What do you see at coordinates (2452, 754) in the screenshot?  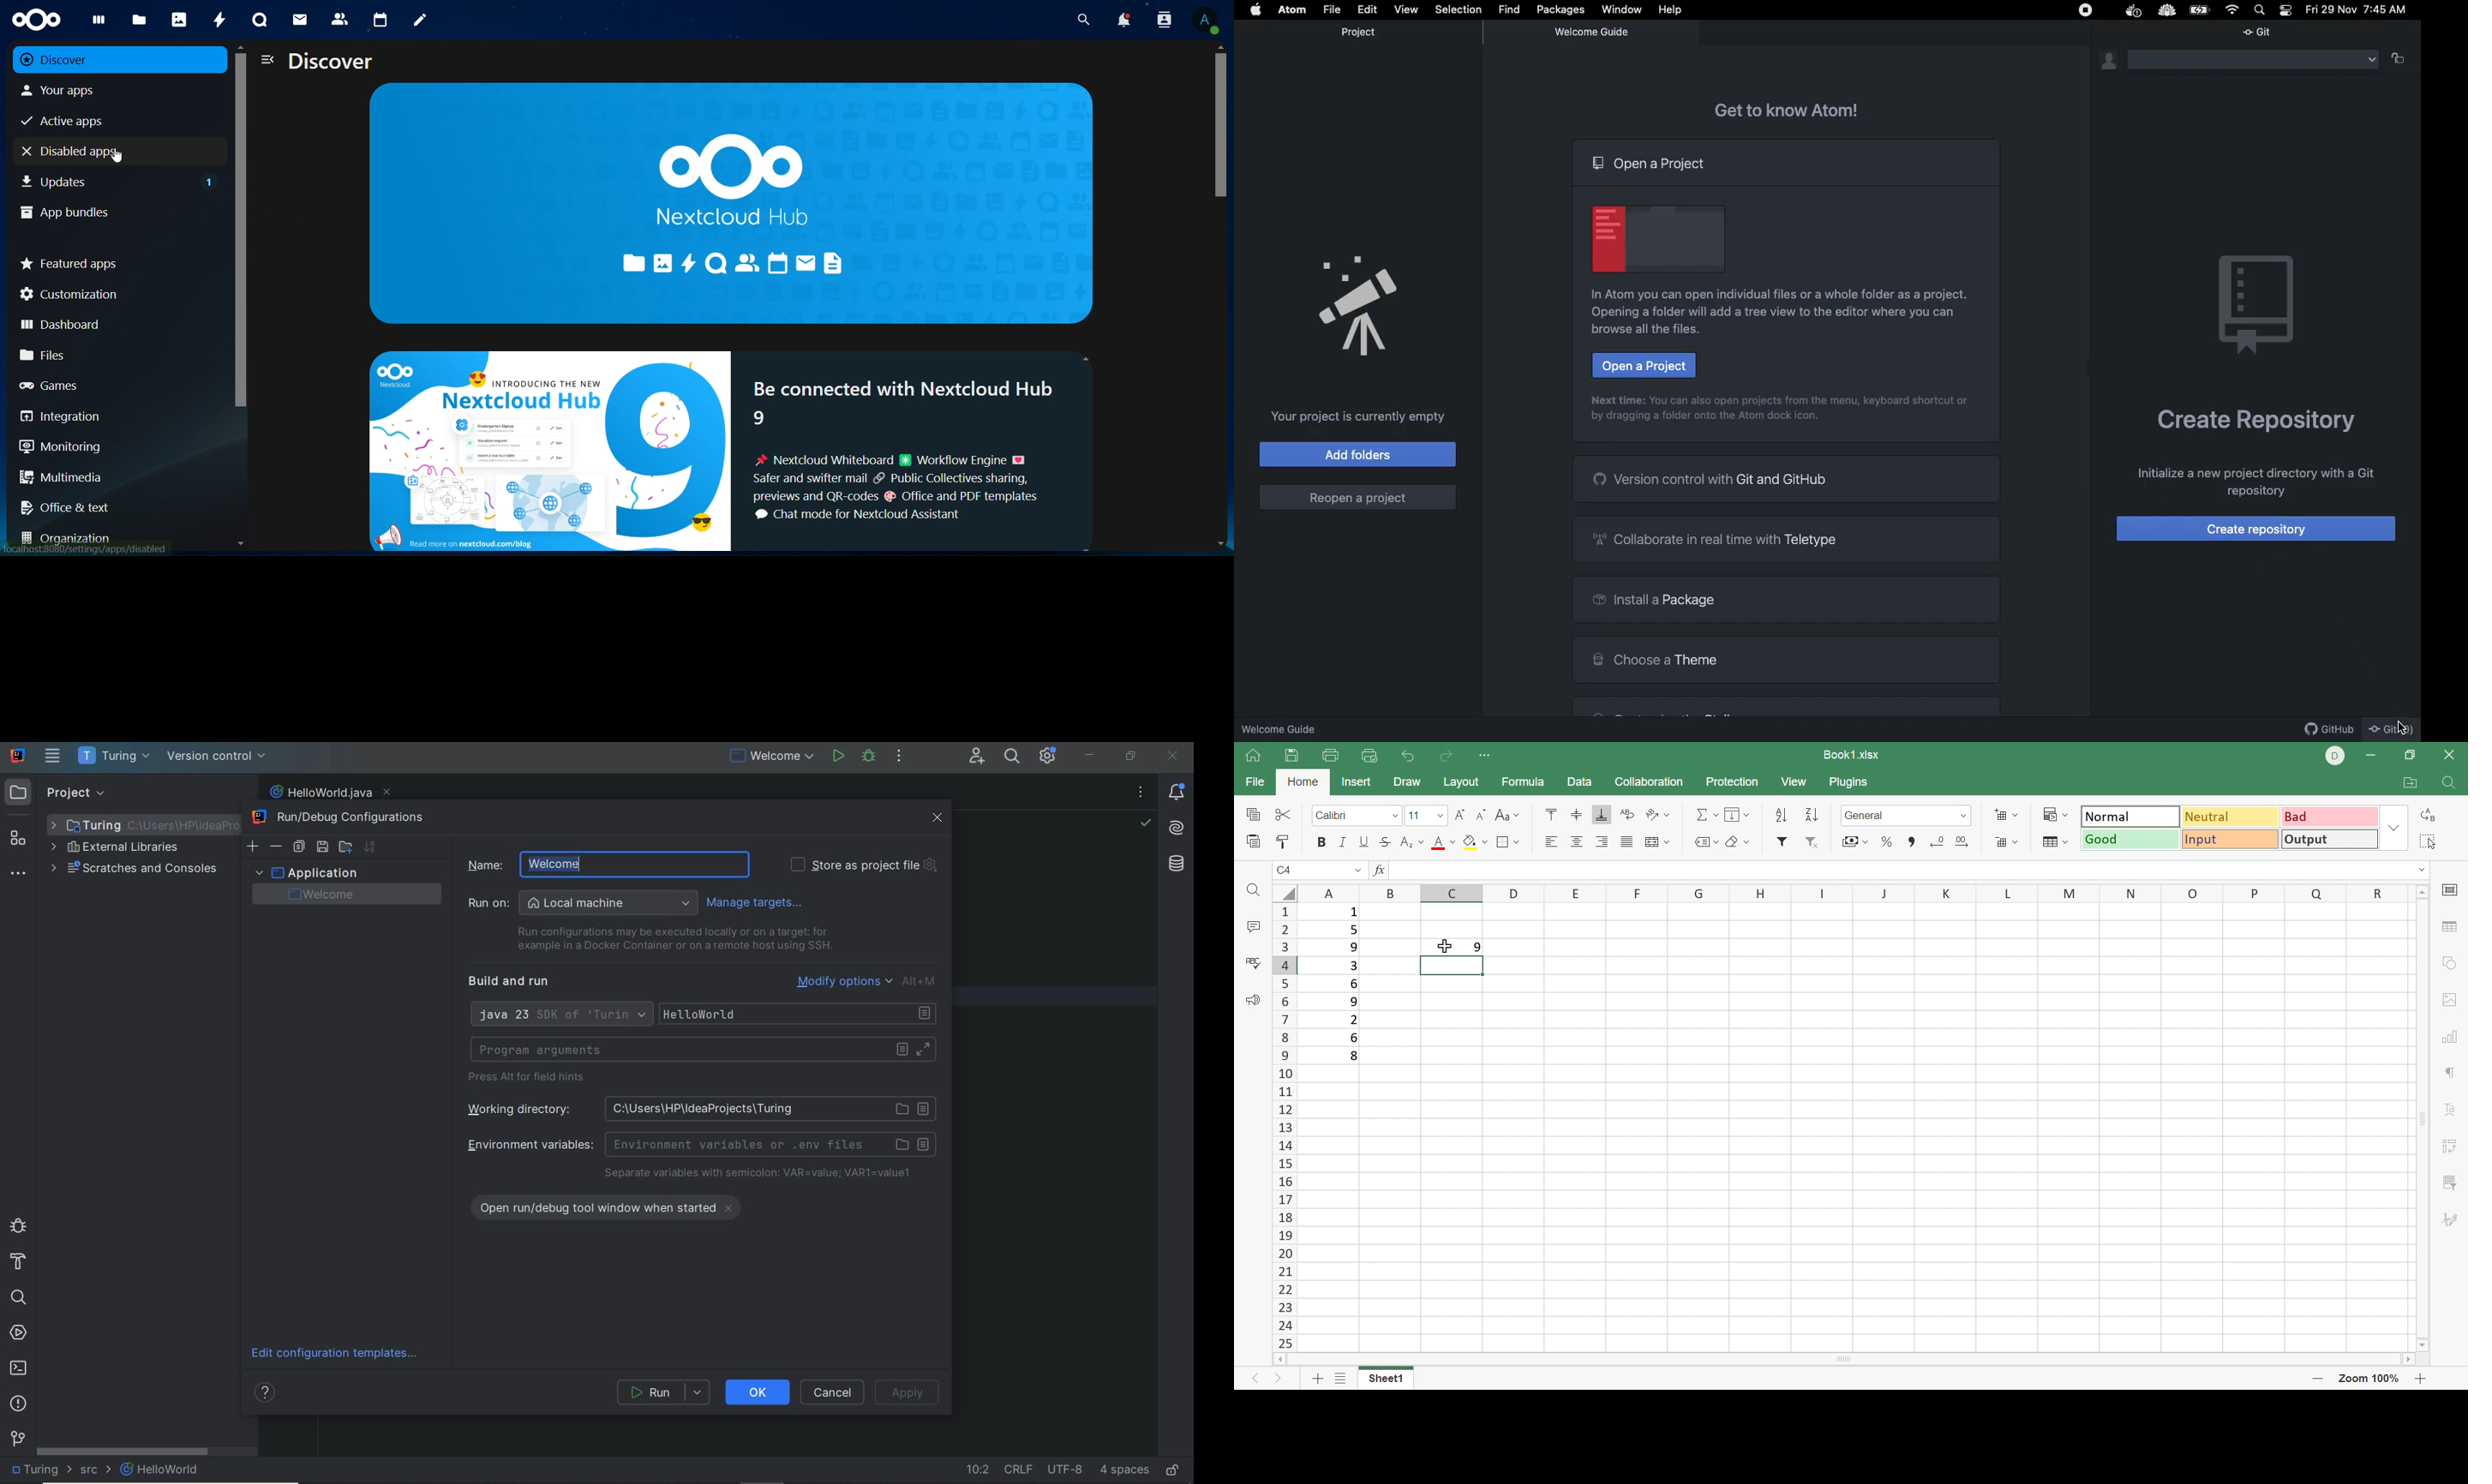 I see `Close` at bounding box center [2452, 754].